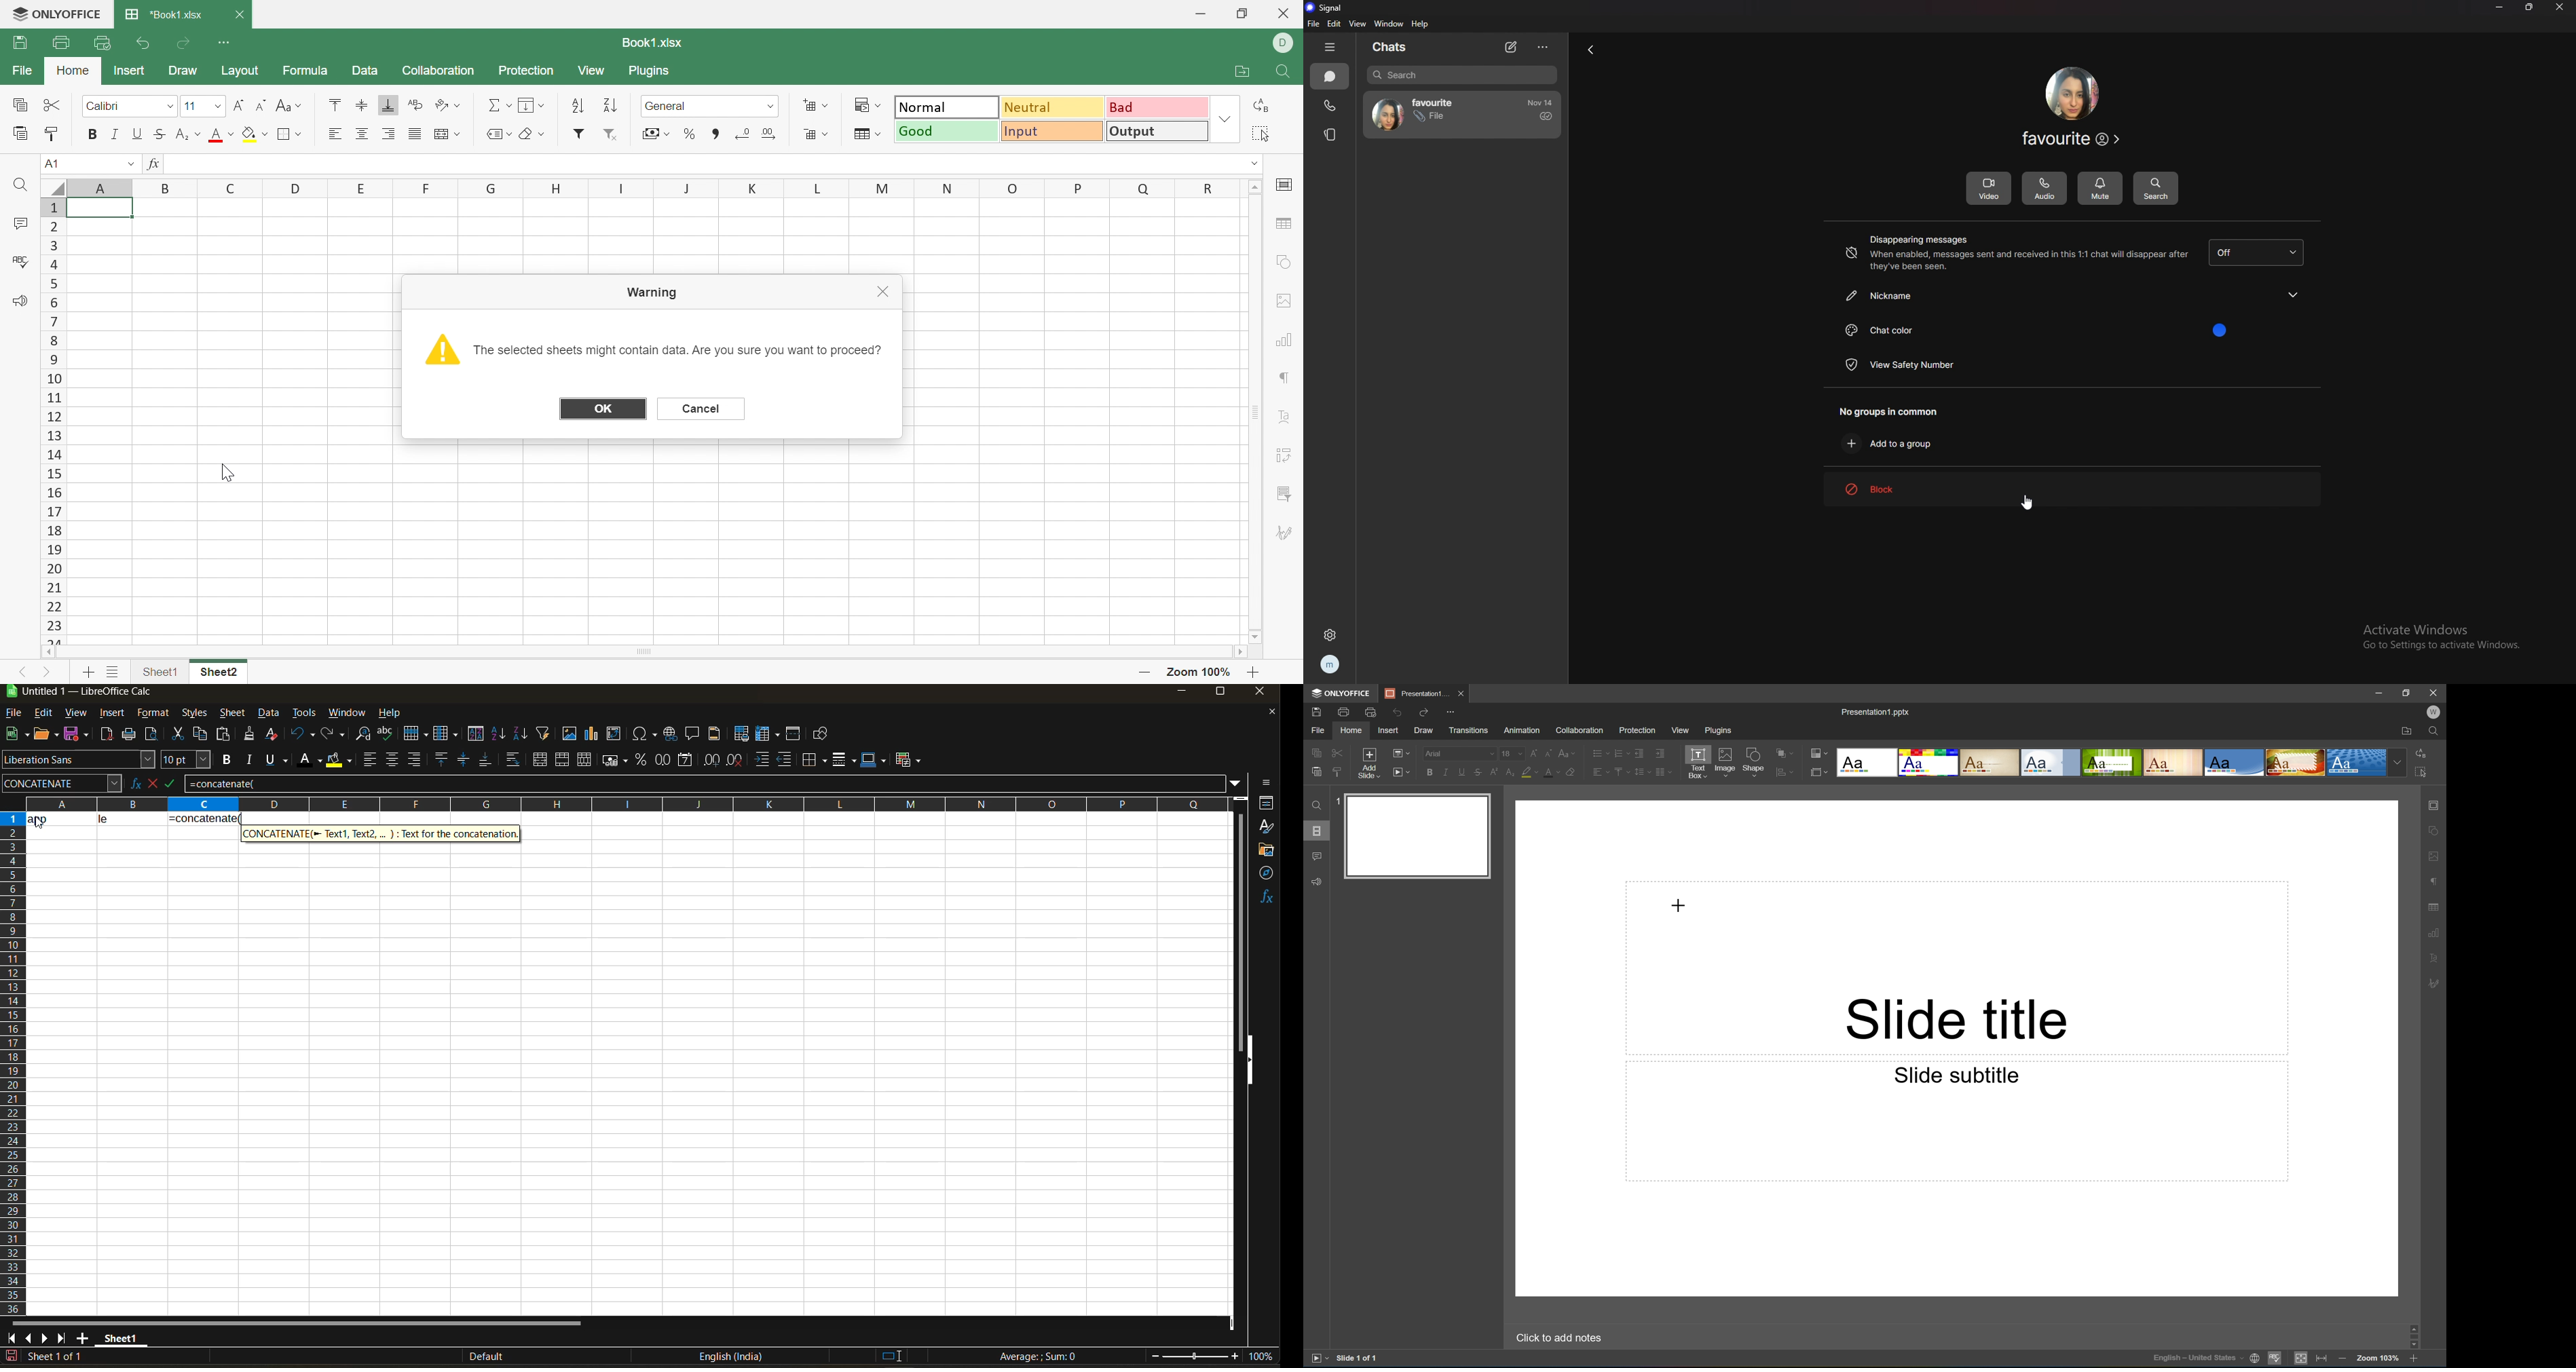 The width and height of the screenshot is (2576, 1372). What do you see at coordinates (622, 803) in the screenshot?
I see `rows` at bounding box center [622, 803].